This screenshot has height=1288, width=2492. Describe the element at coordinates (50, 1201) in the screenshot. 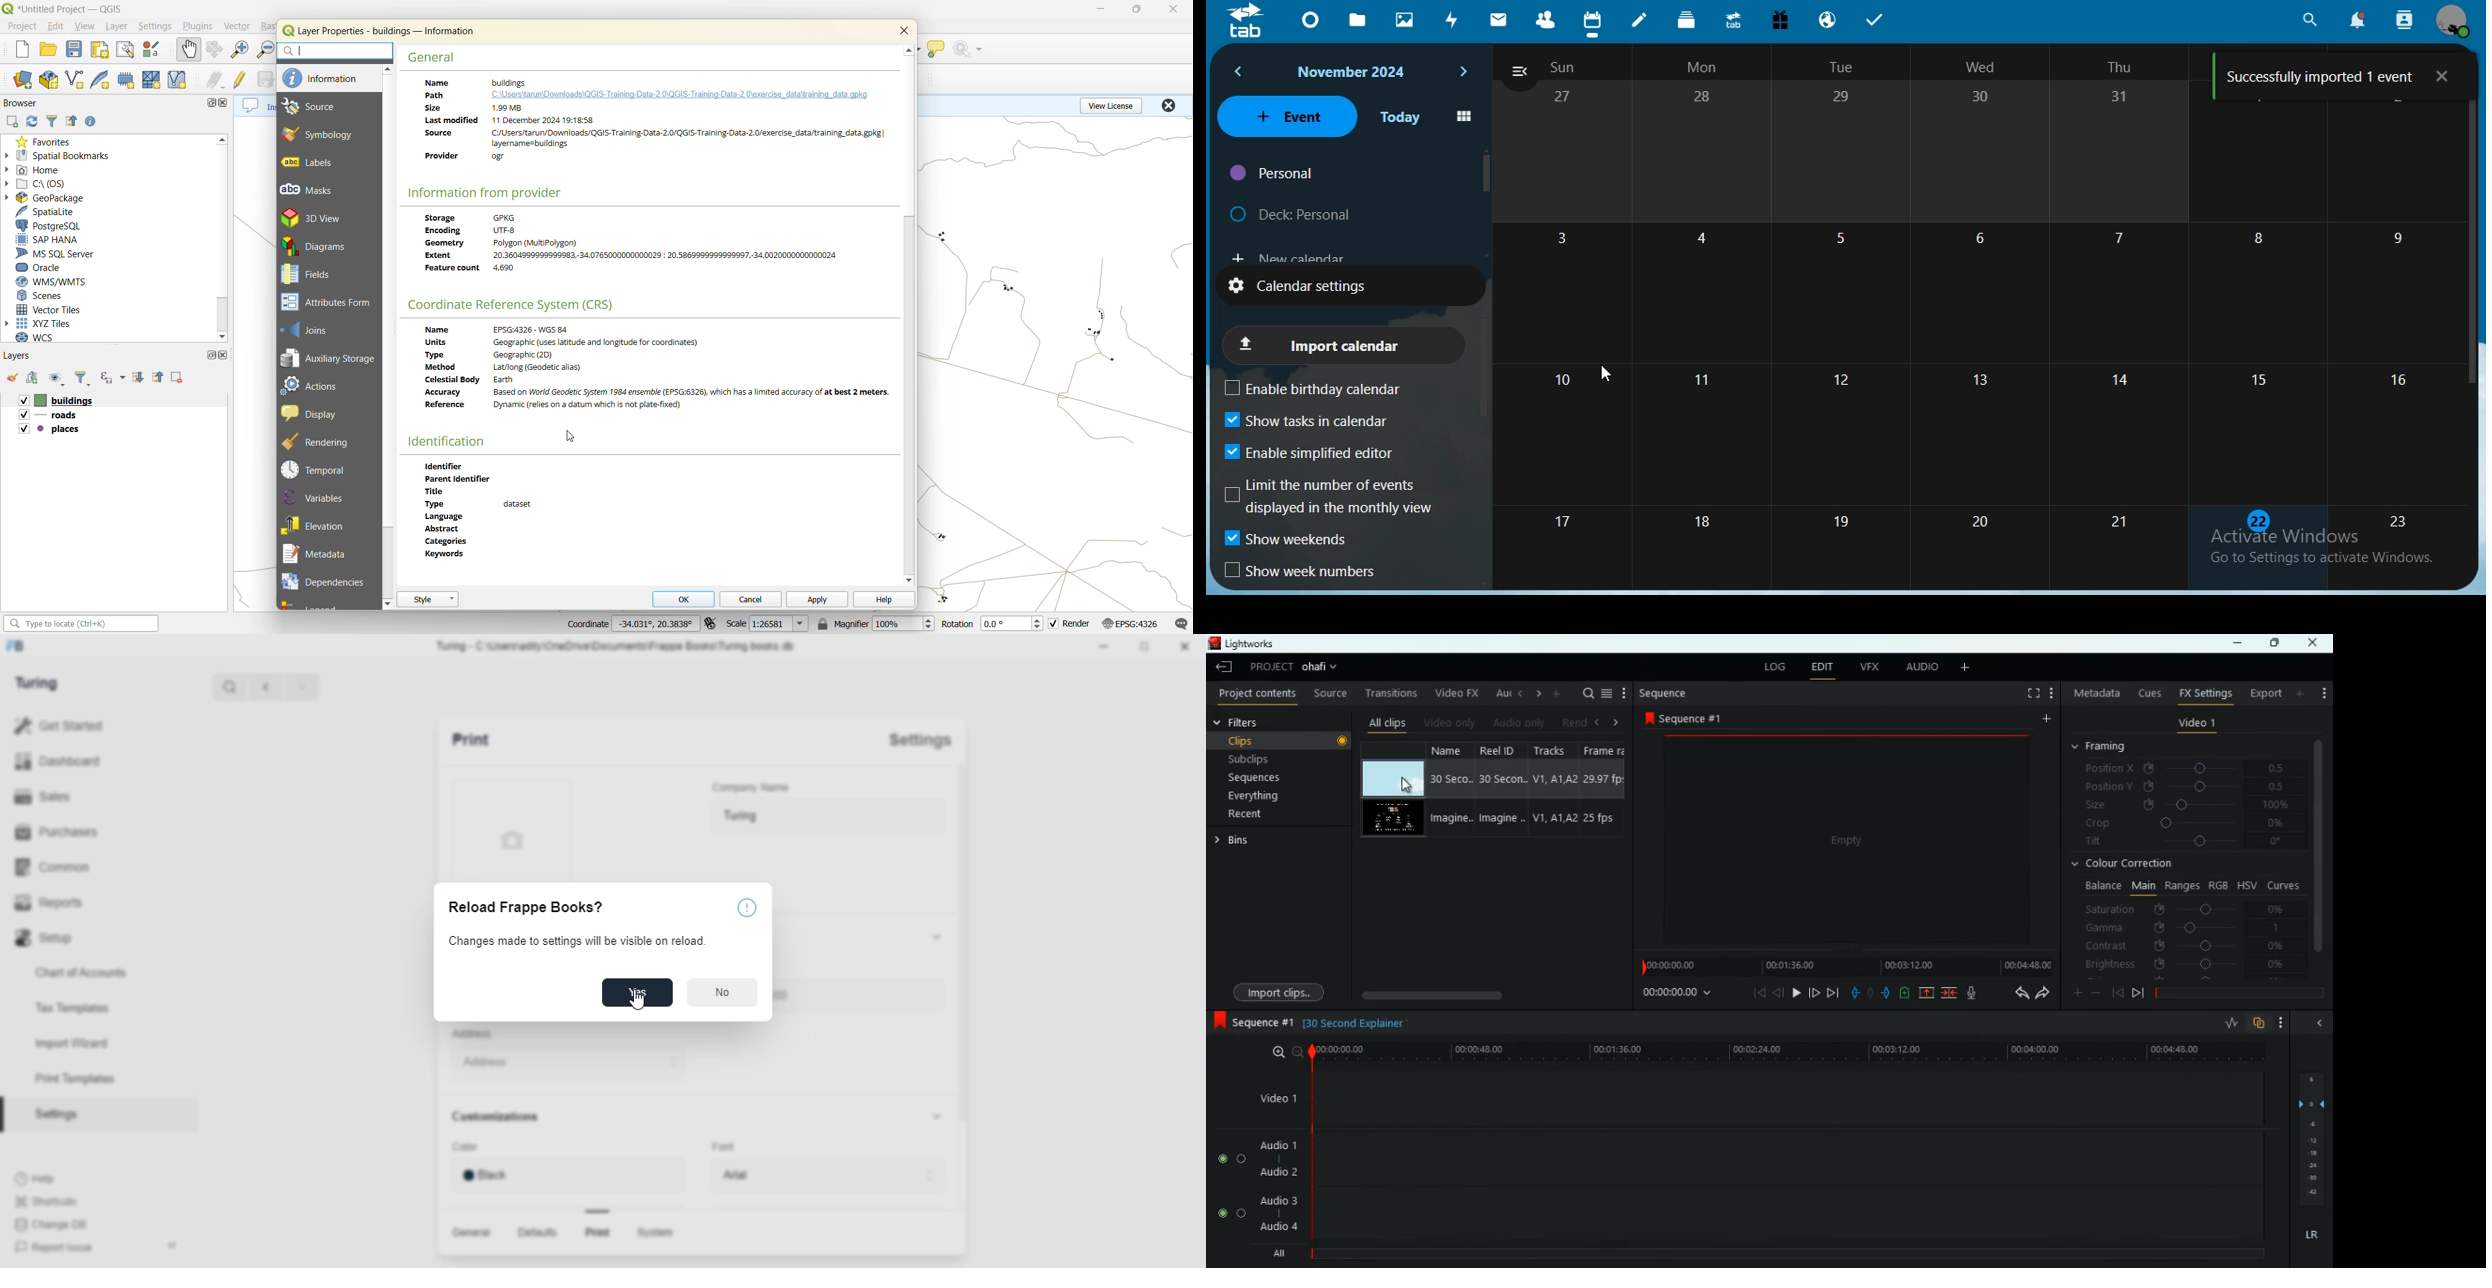

I see `Shortcuts` at that location.